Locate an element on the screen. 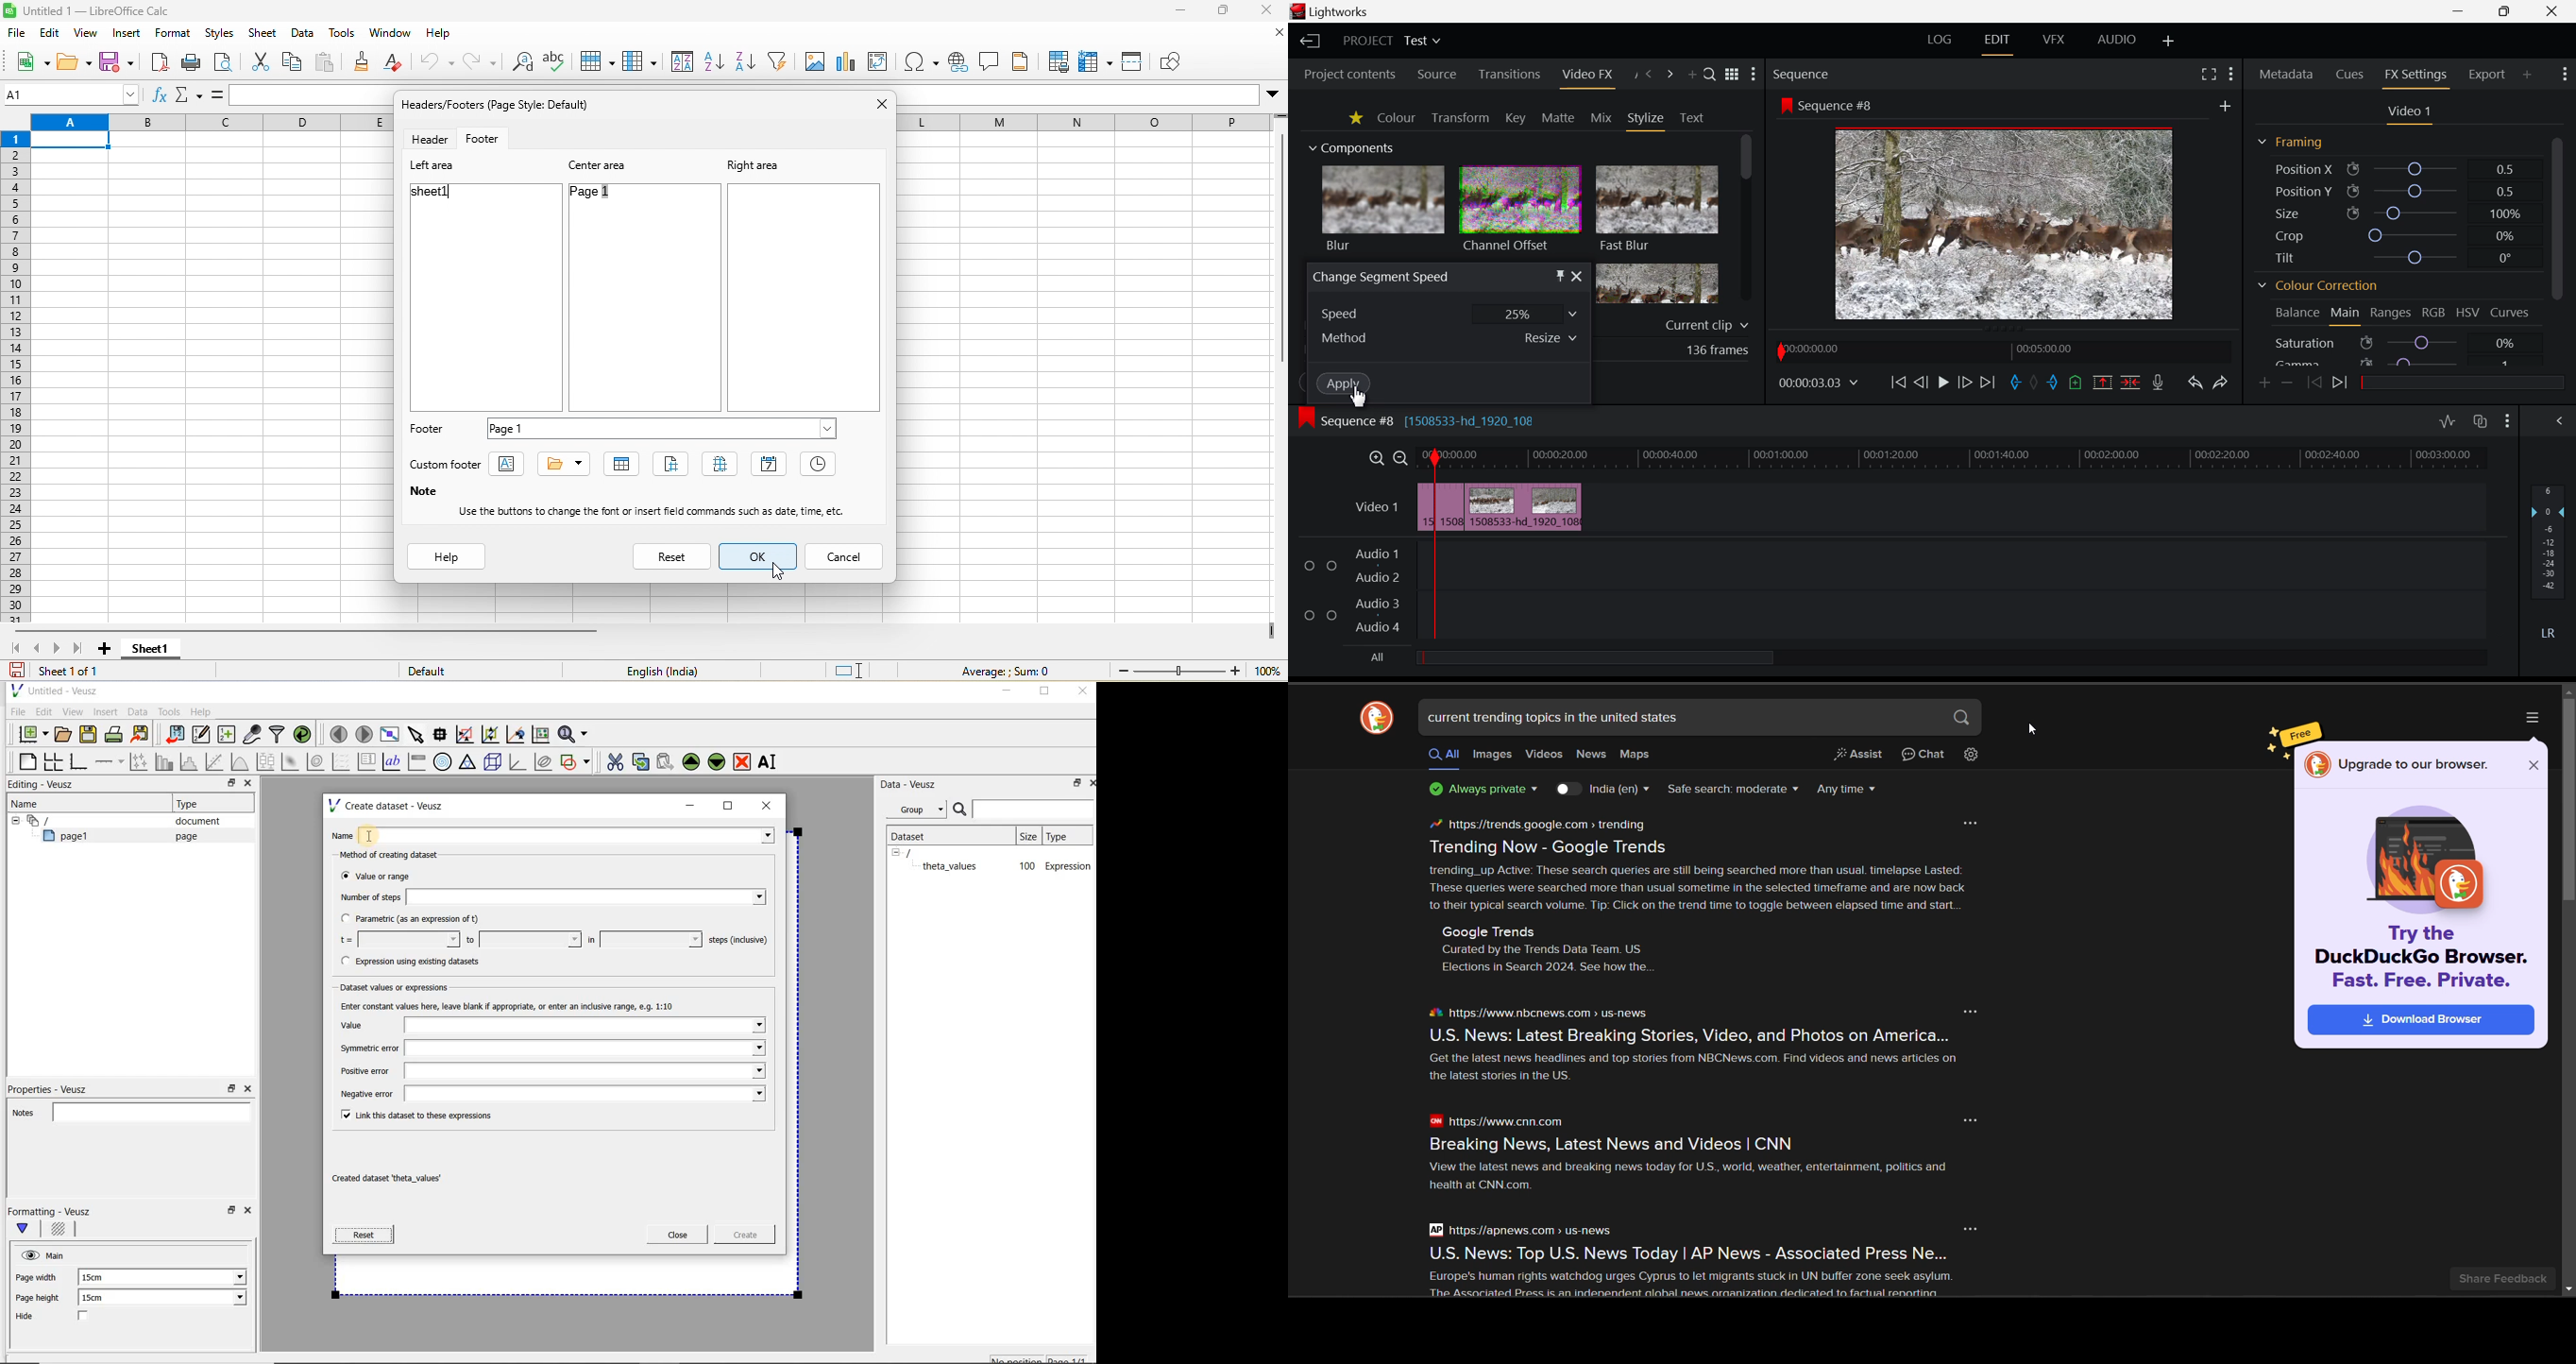  horizontal scroll bar is located at coordinates (306, 630).